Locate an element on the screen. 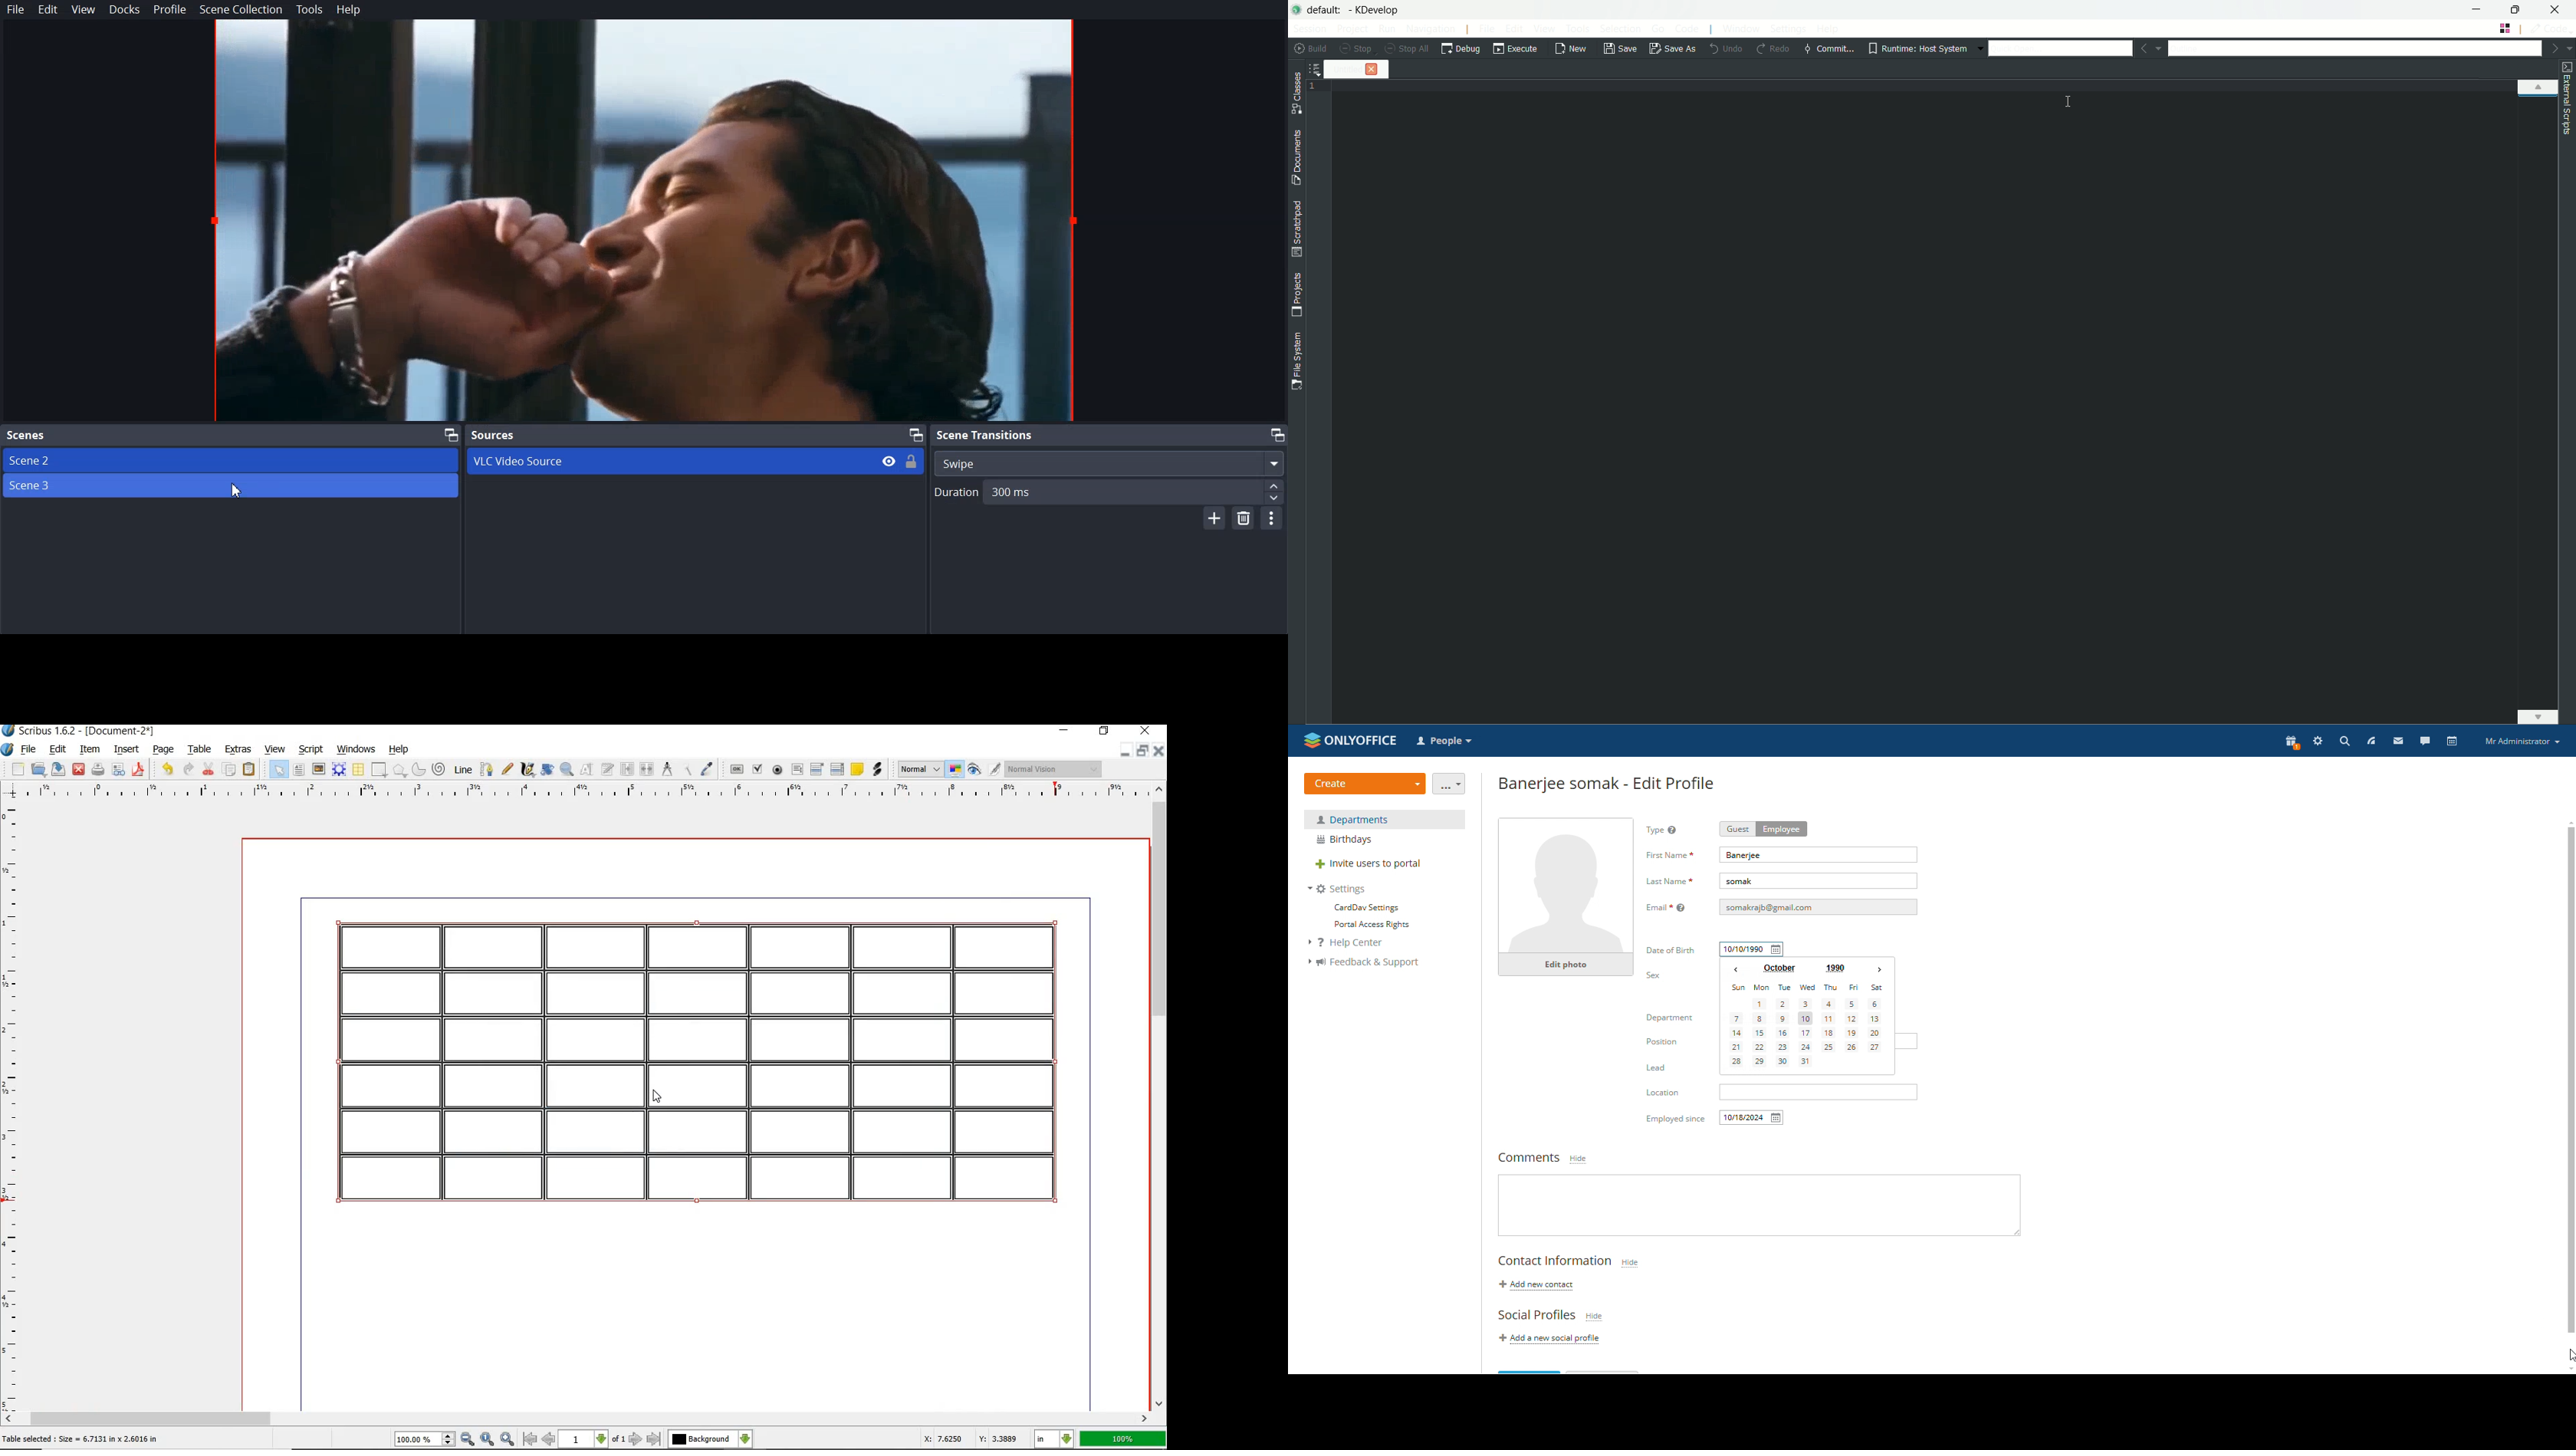  eye dropper is located at coordinates (707, 768).